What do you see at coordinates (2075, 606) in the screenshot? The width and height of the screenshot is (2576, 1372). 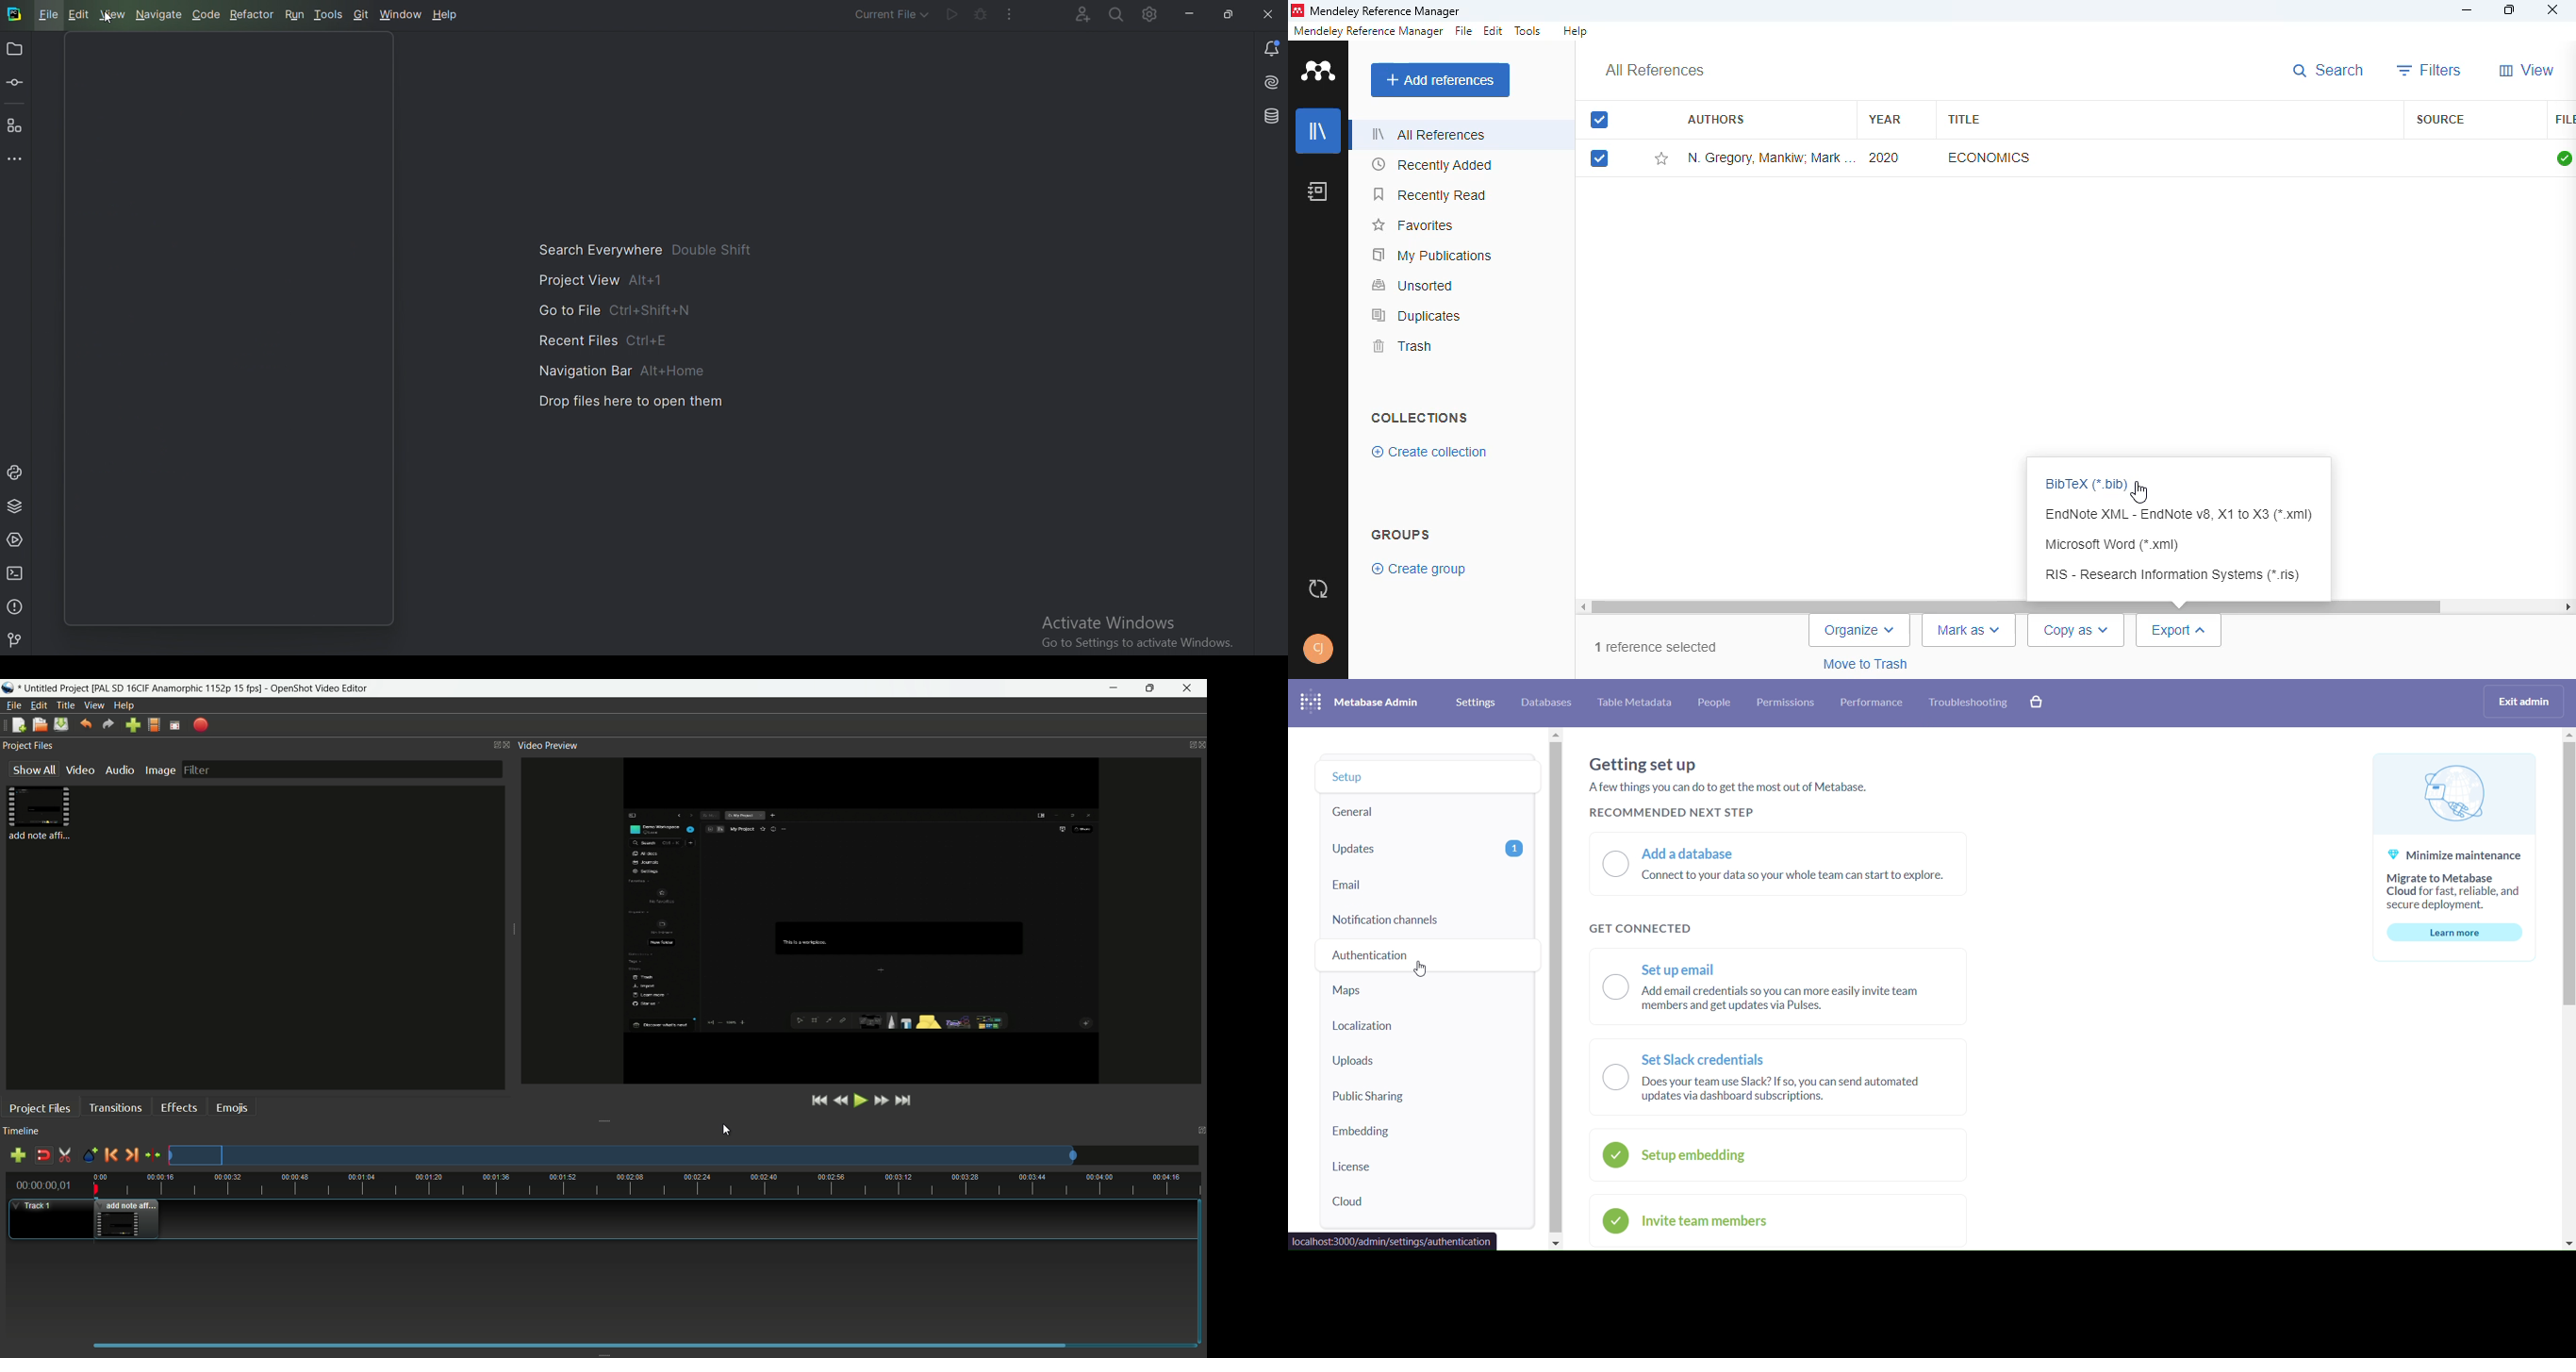 I see `scrollbar` at bounding box center [2075, 606].